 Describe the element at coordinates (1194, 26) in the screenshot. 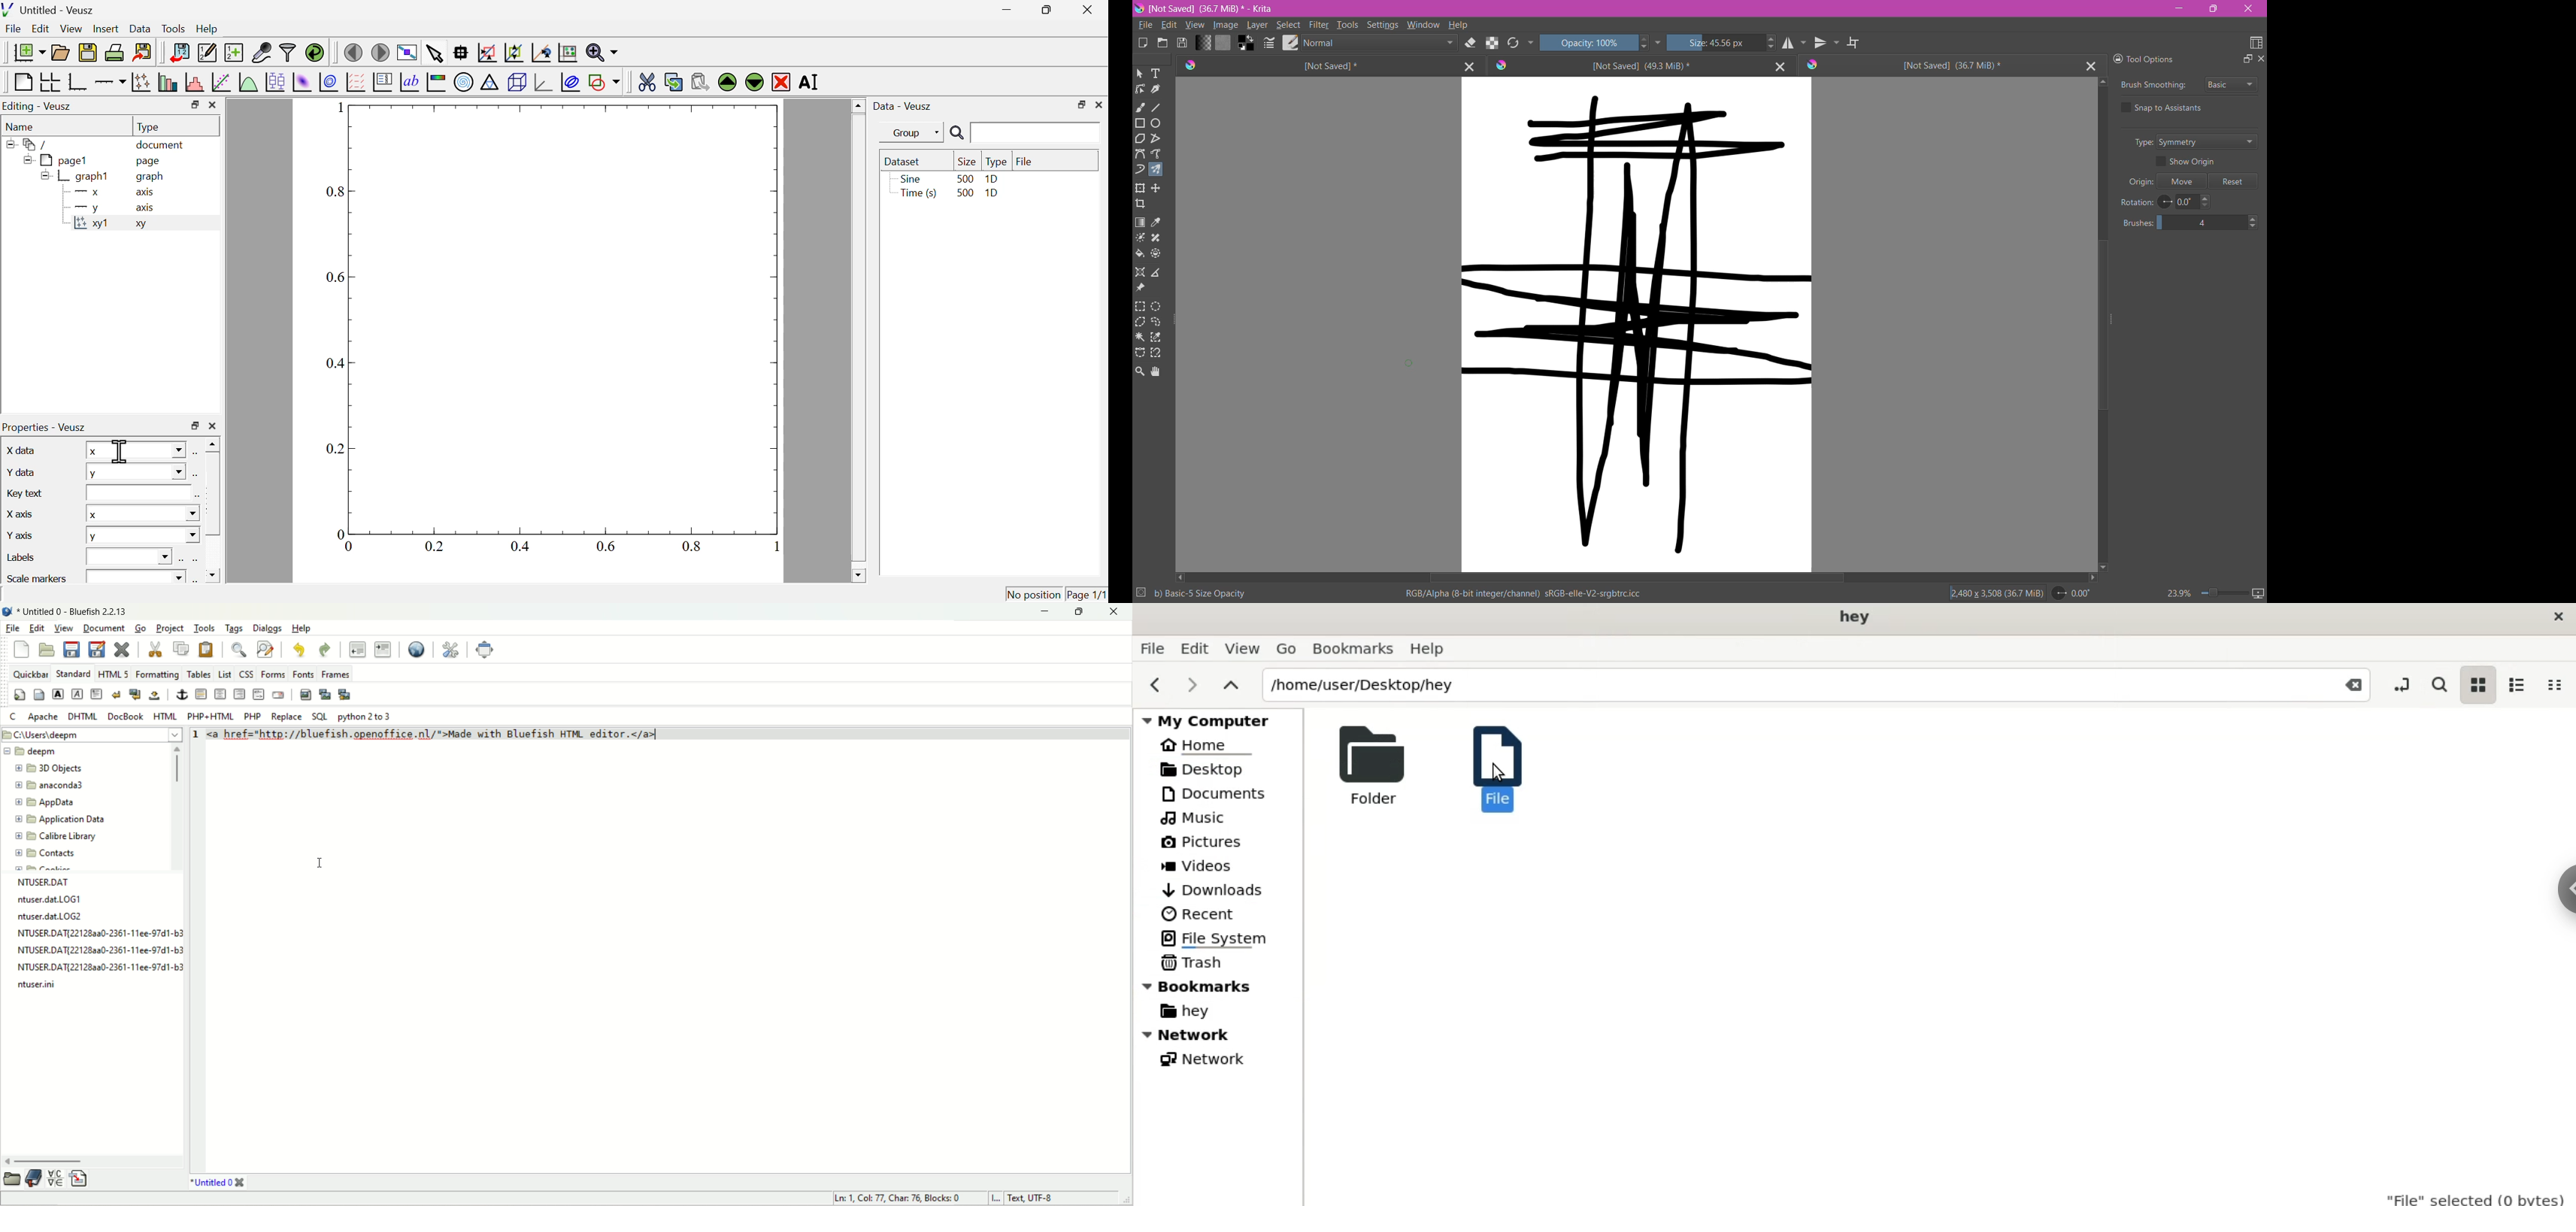

I see `View` at that location.